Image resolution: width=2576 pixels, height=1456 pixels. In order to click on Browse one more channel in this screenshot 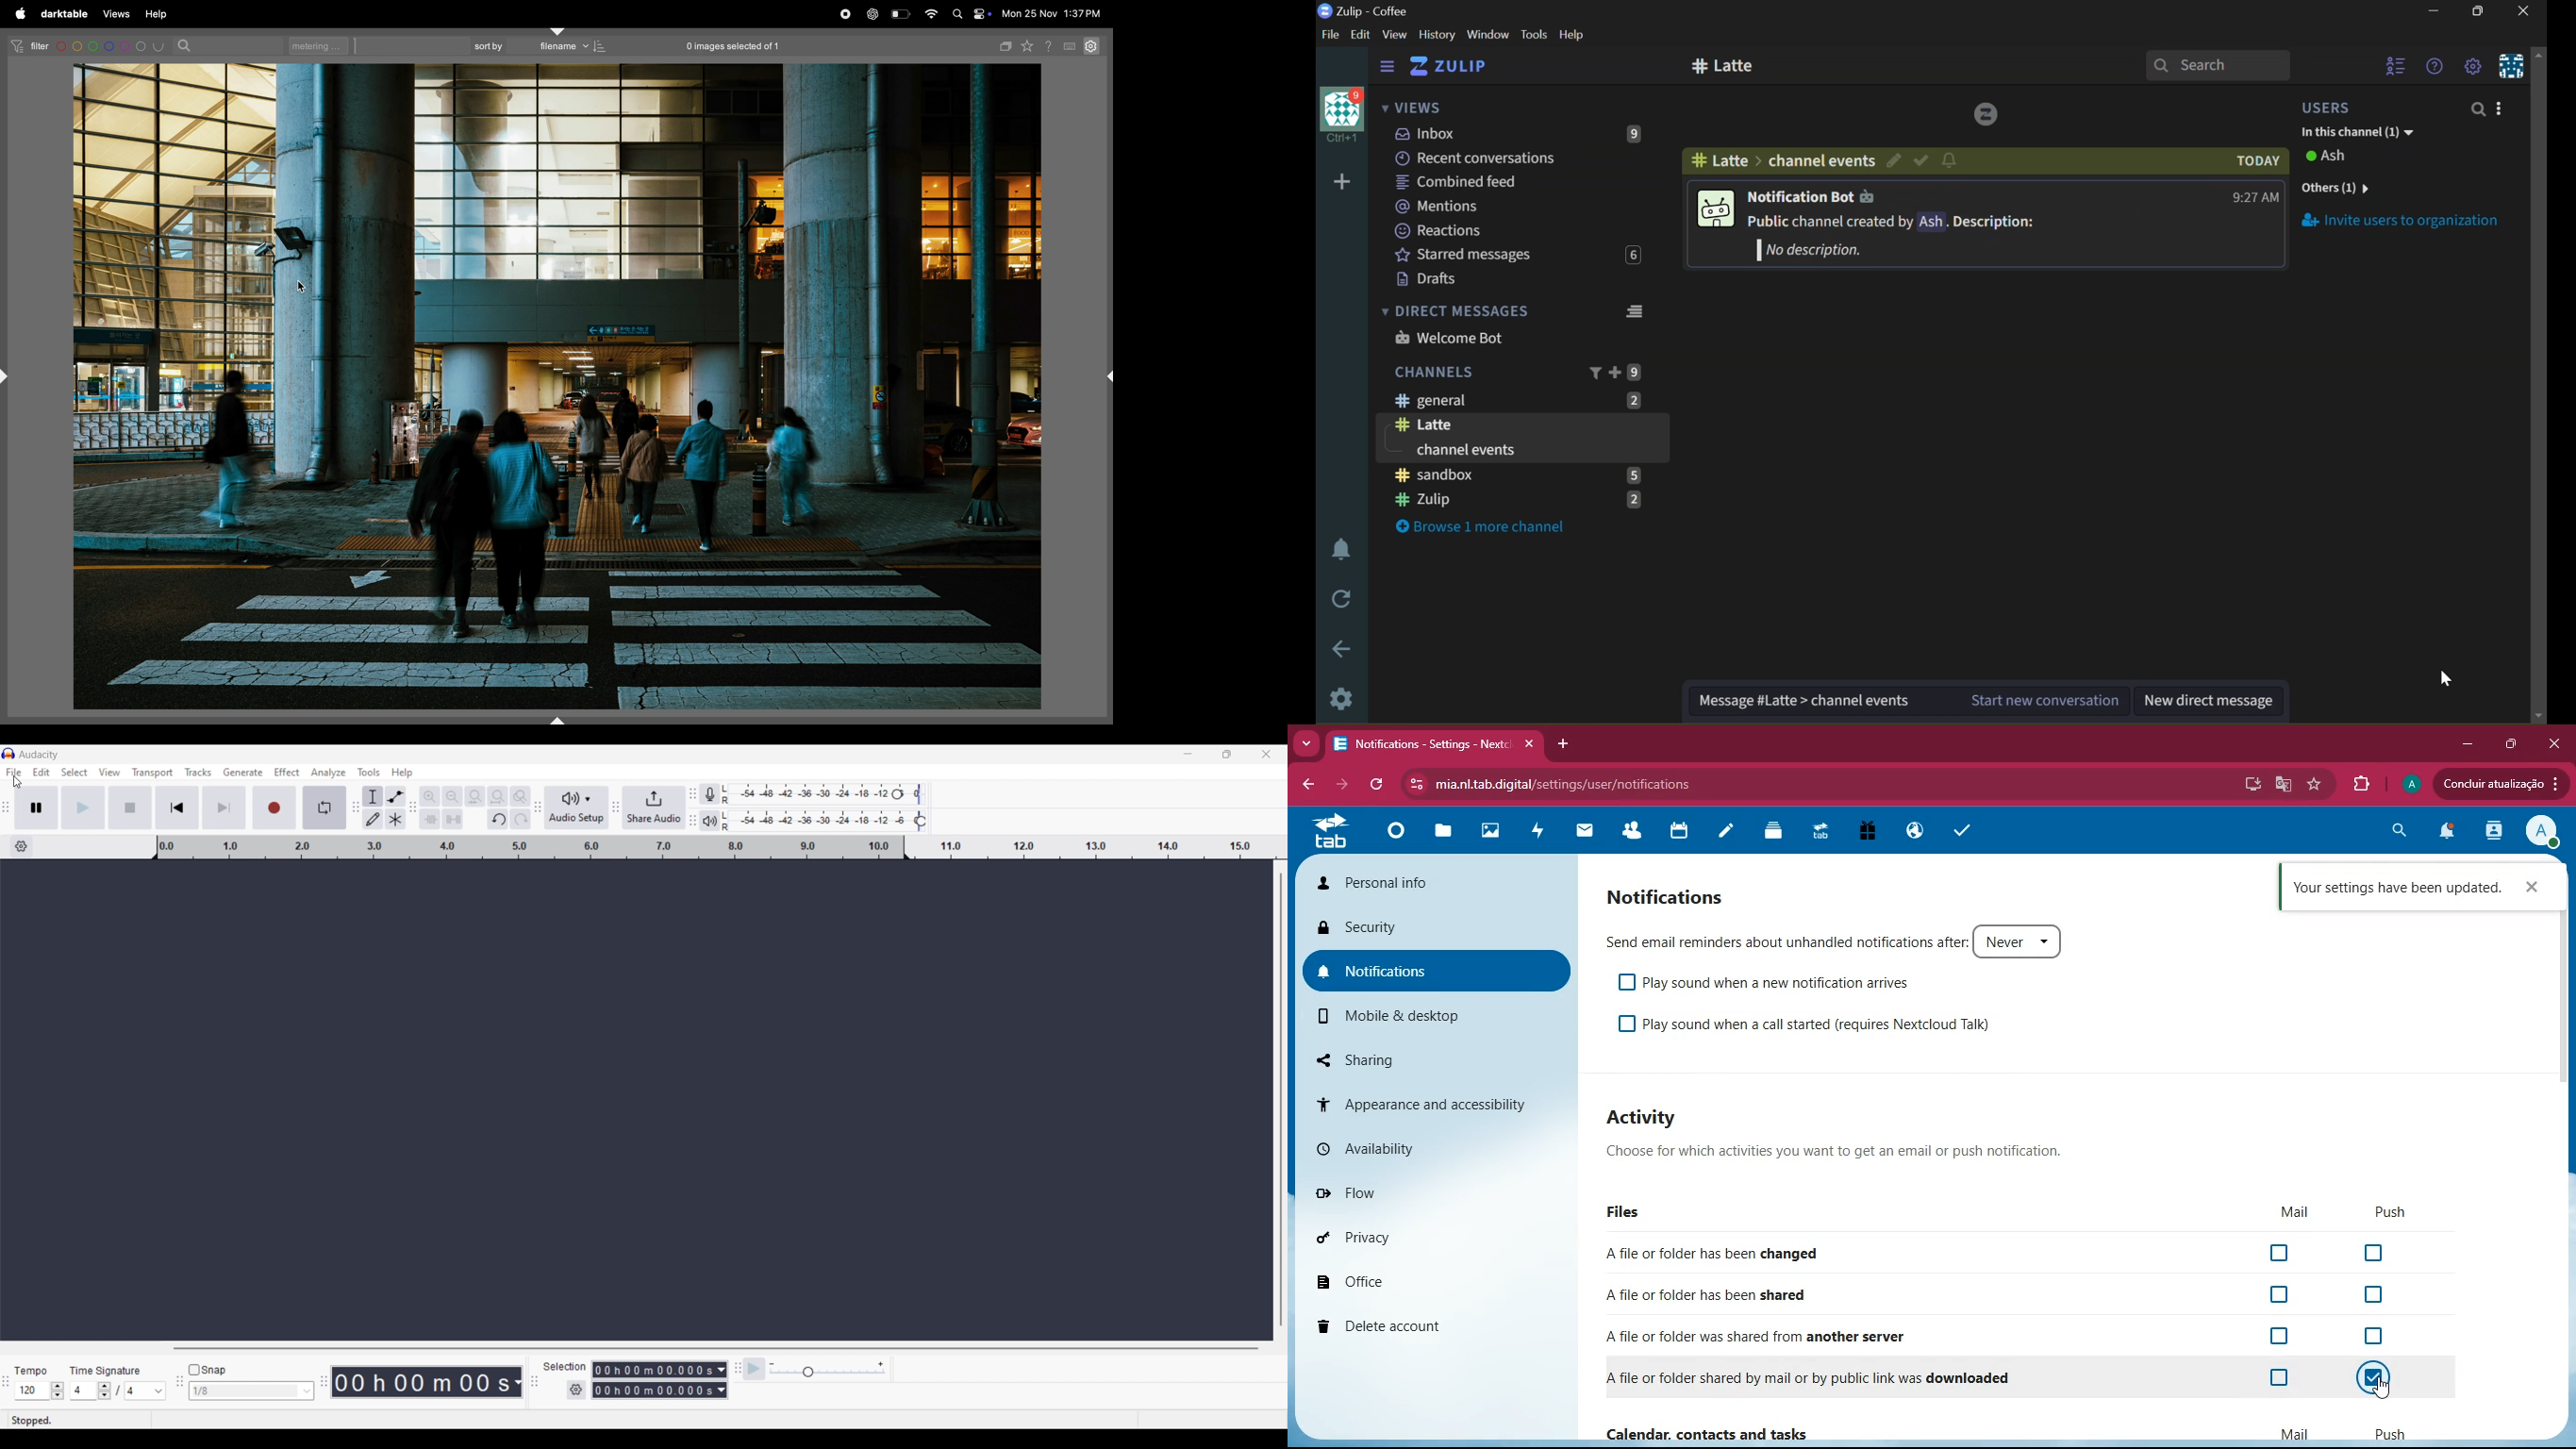, I will do `click(1482, 527)`.